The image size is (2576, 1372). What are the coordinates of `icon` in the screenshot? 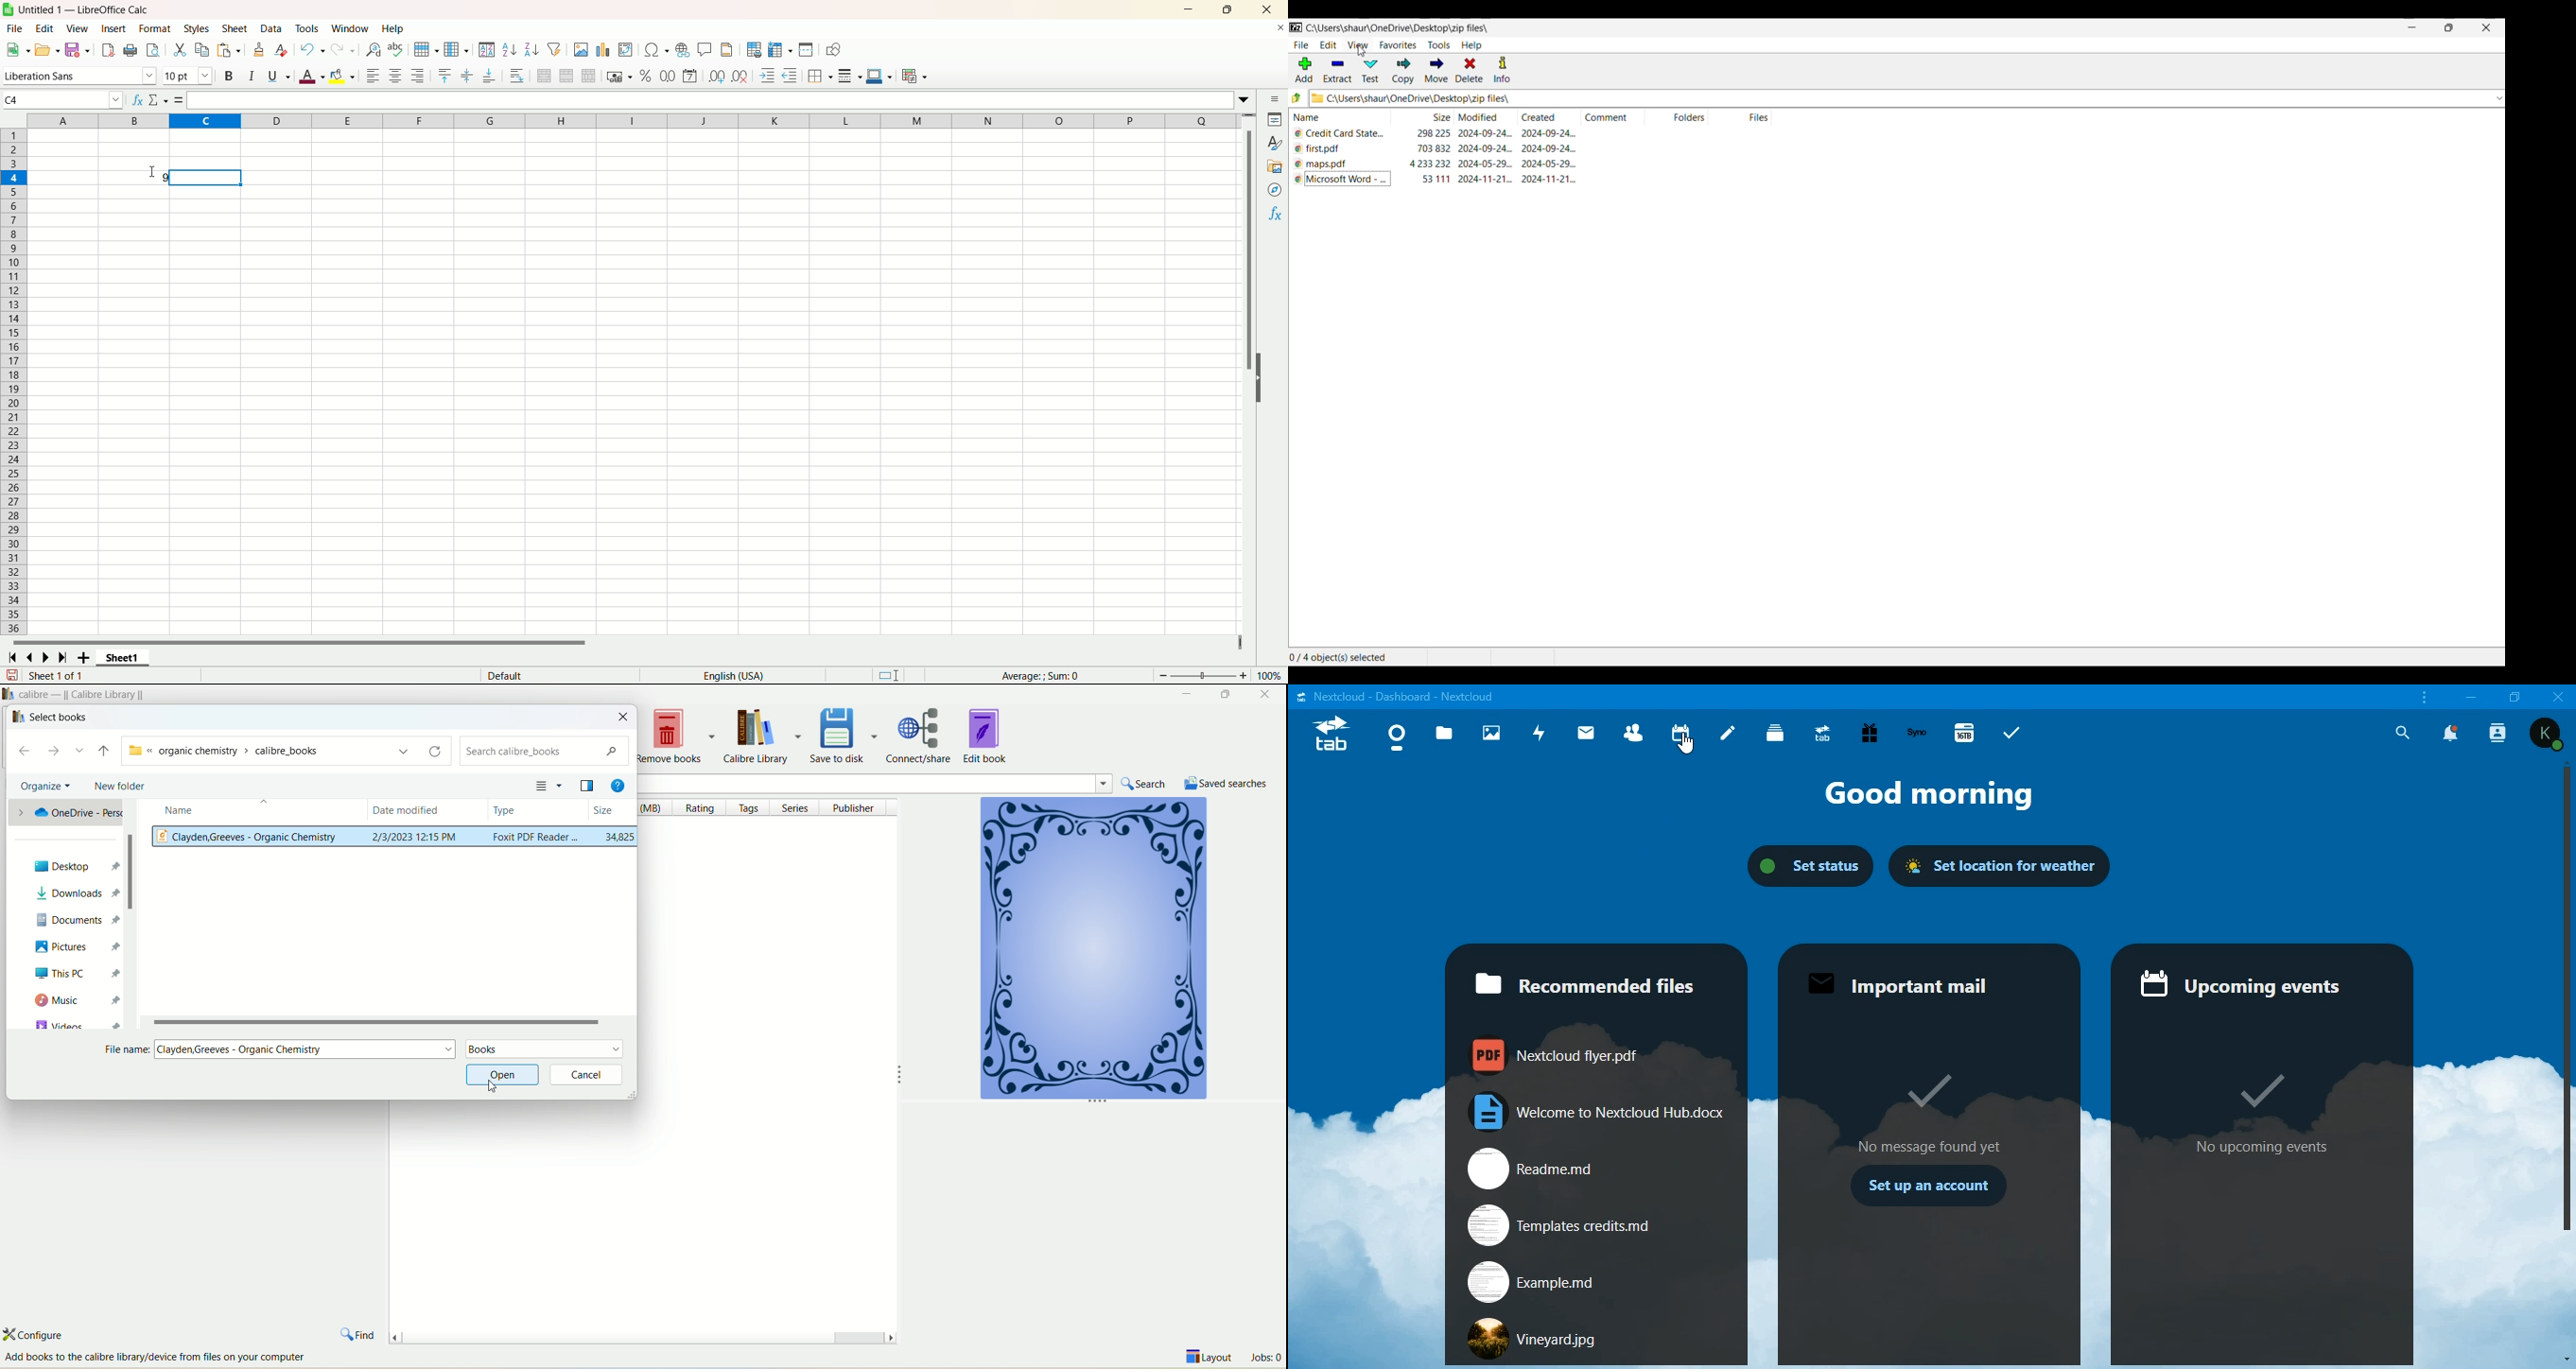 It's located at (1335, 735).